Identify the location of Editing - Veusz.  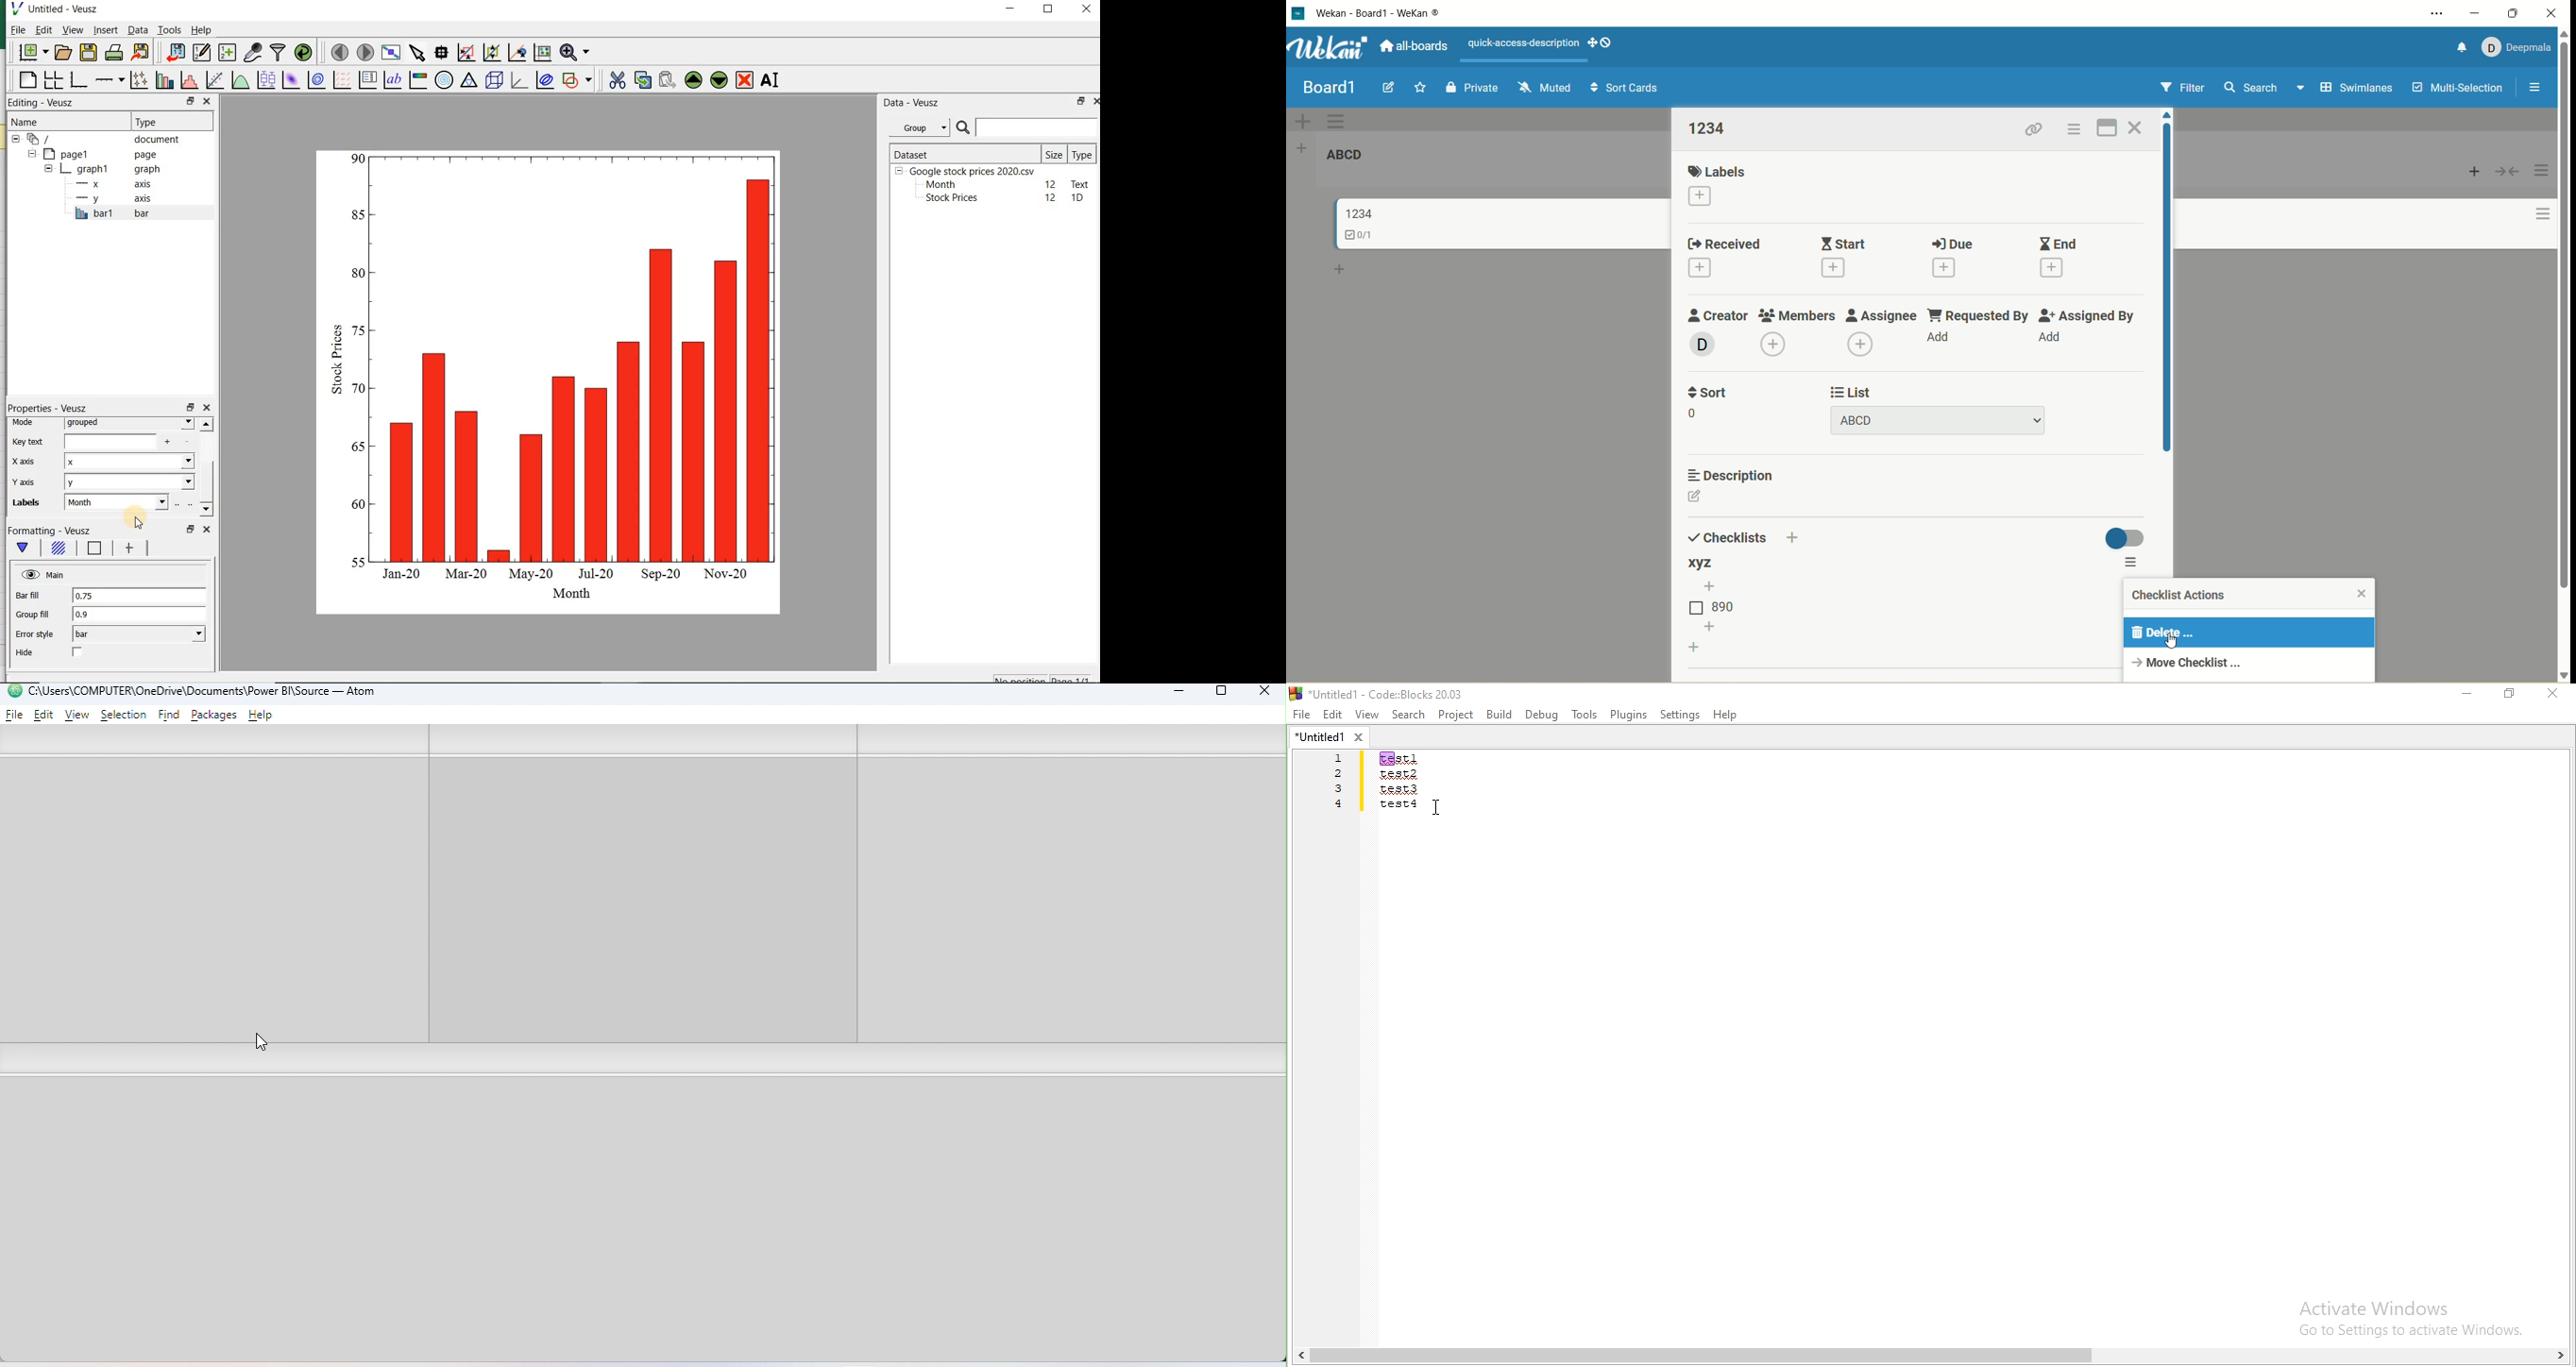
(43, 103).